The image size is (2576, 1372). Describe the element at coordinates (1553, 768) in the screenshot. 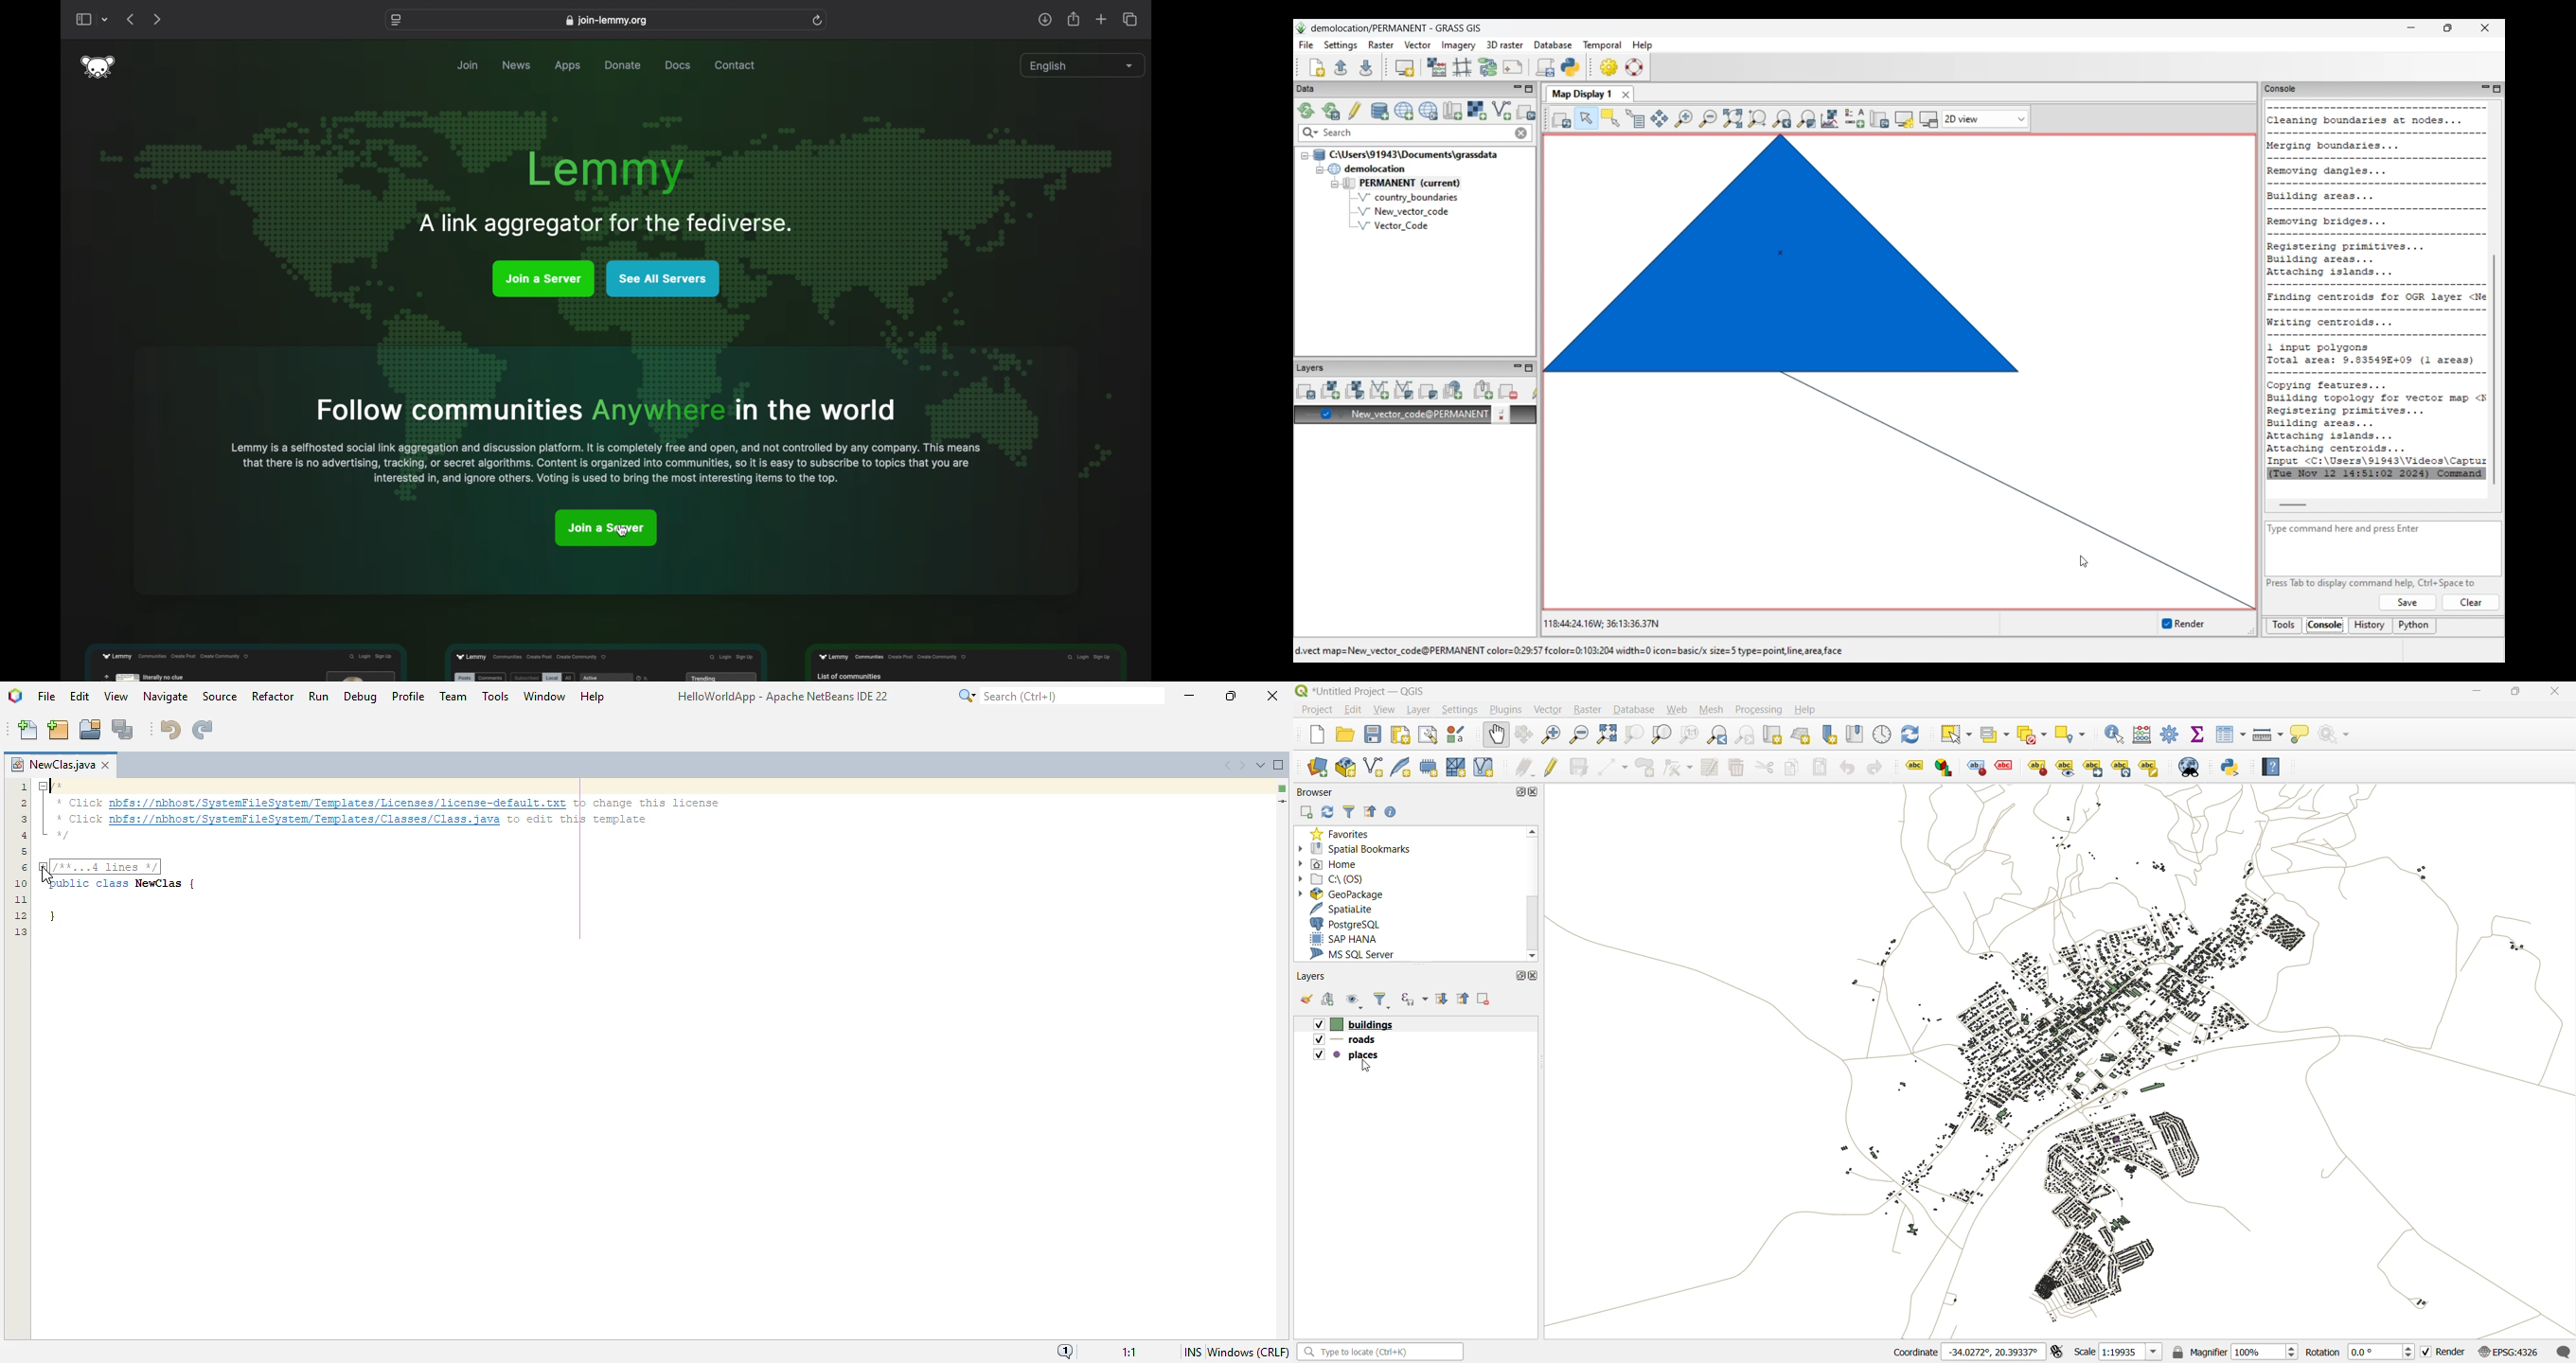

I see `toggle edits` at that location.